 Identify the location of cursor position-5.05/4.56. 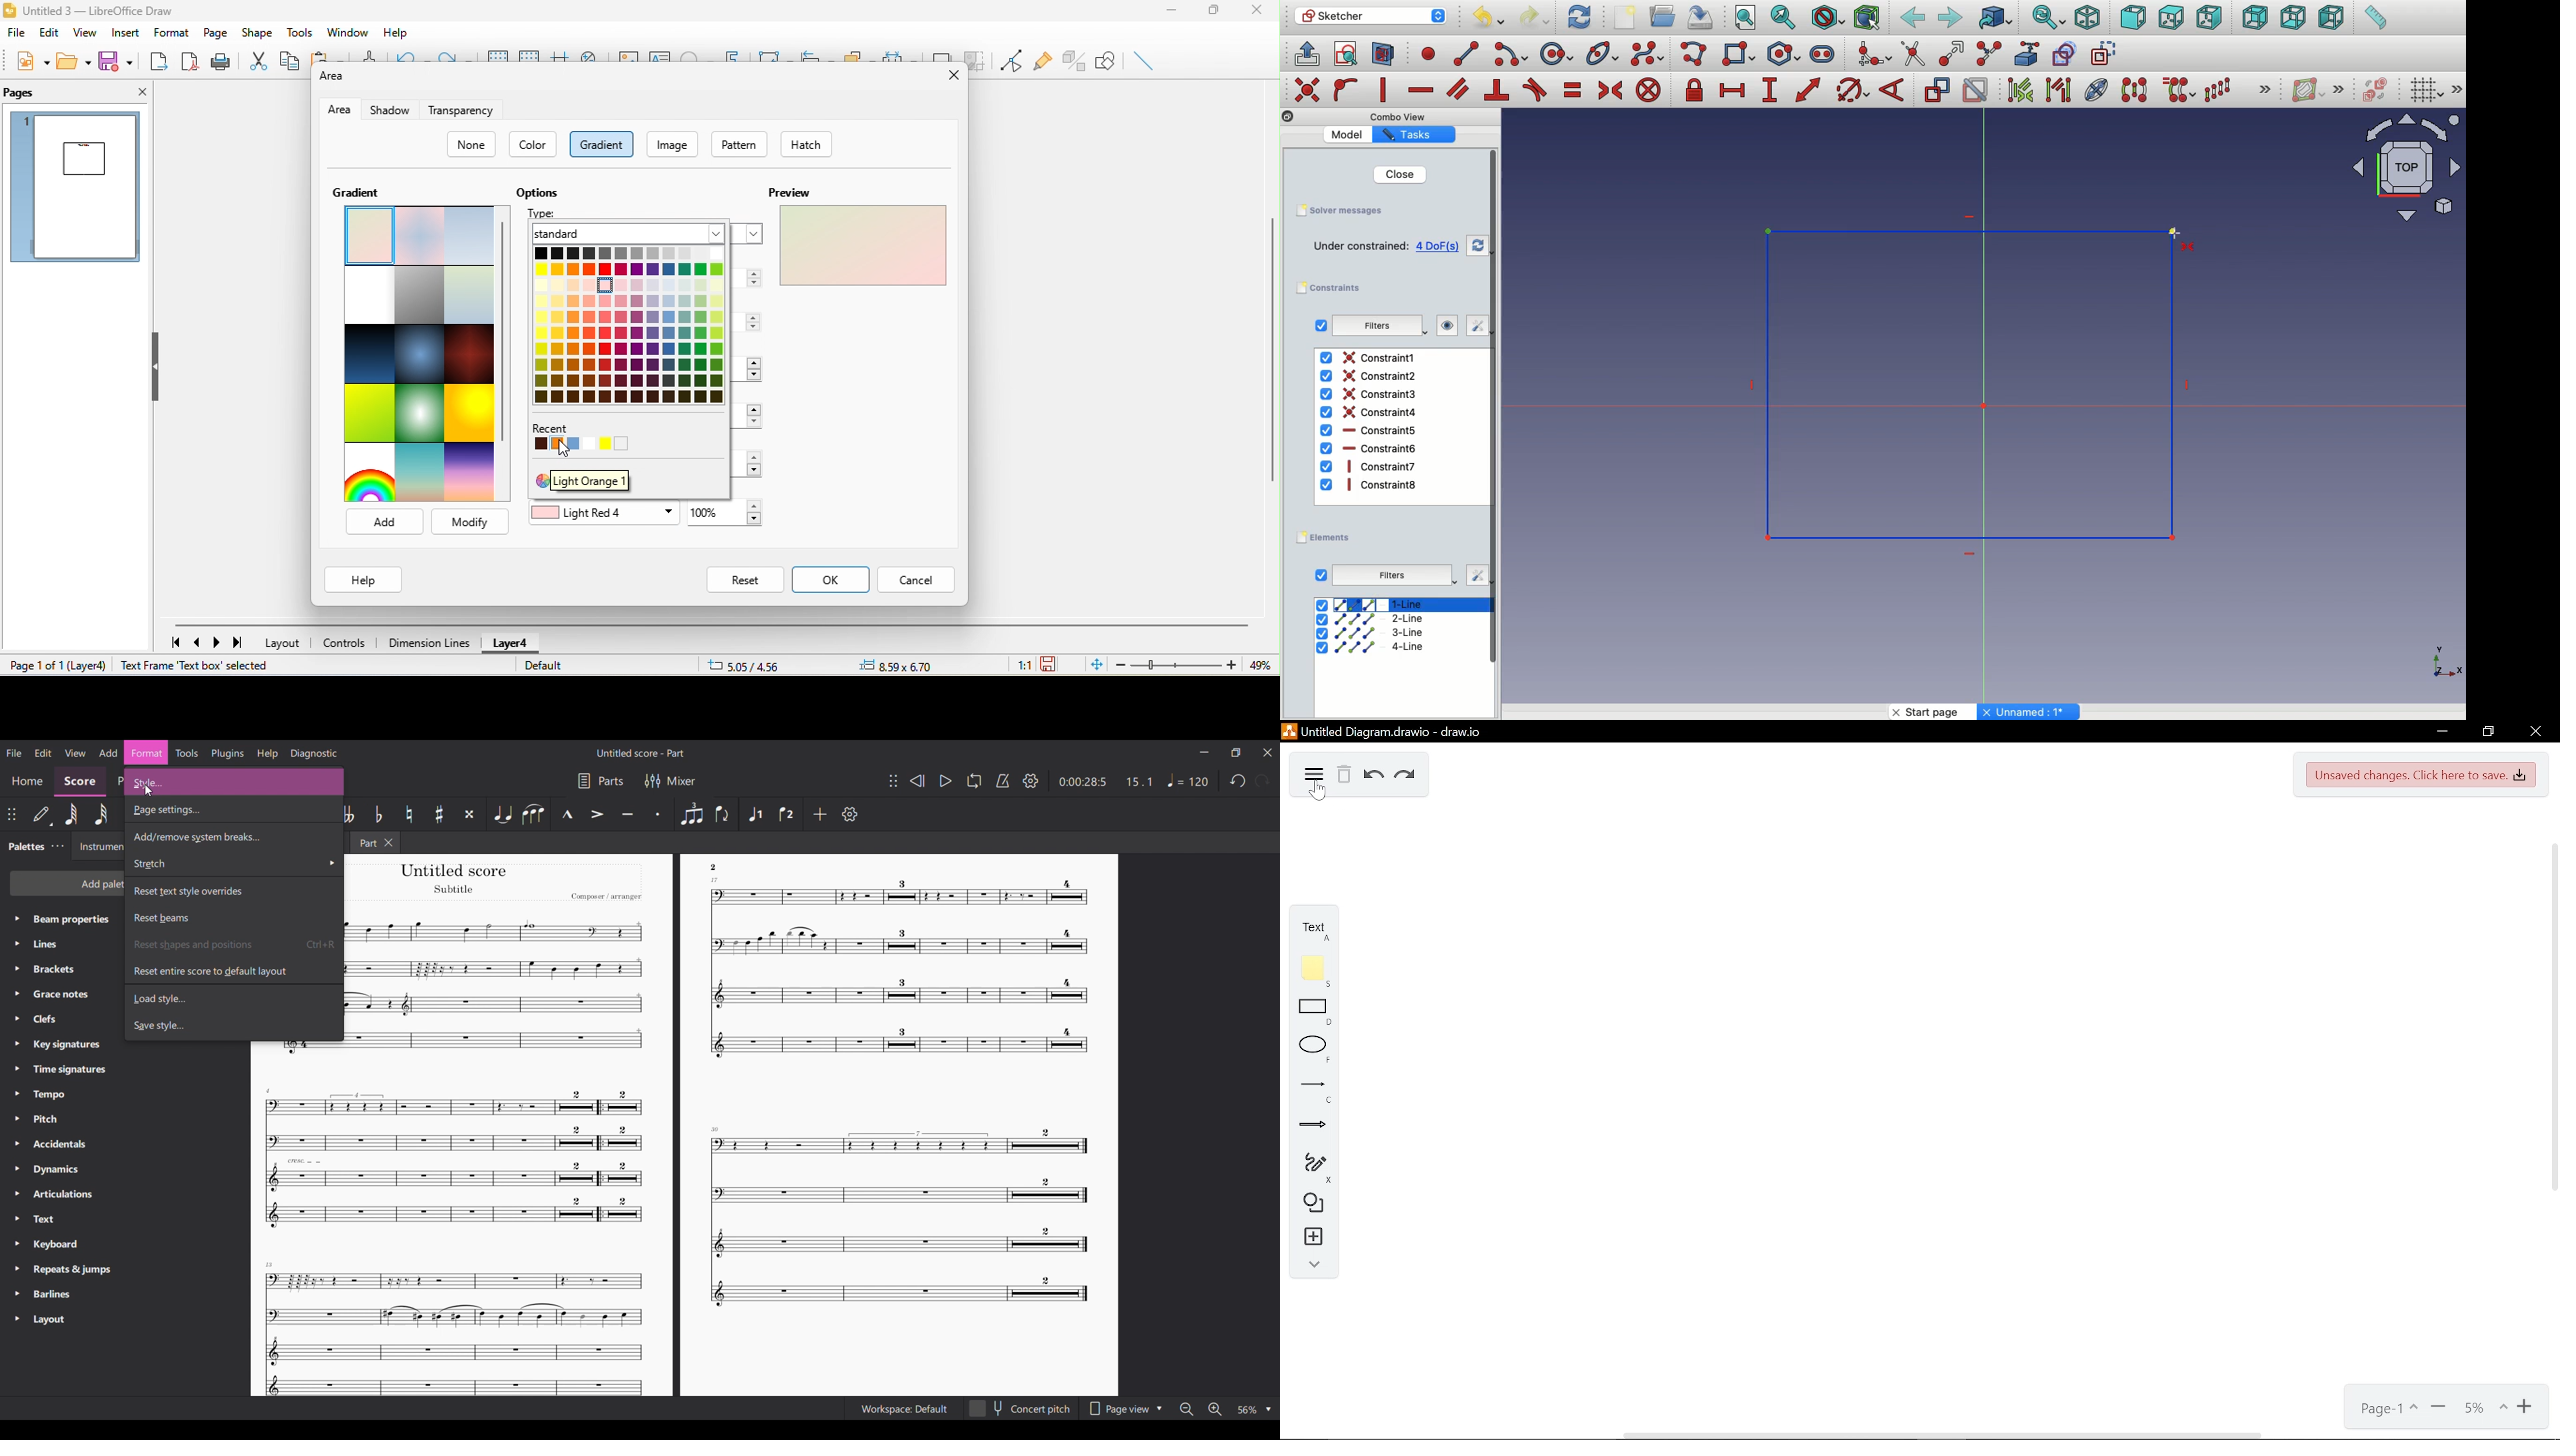
(744, 667).